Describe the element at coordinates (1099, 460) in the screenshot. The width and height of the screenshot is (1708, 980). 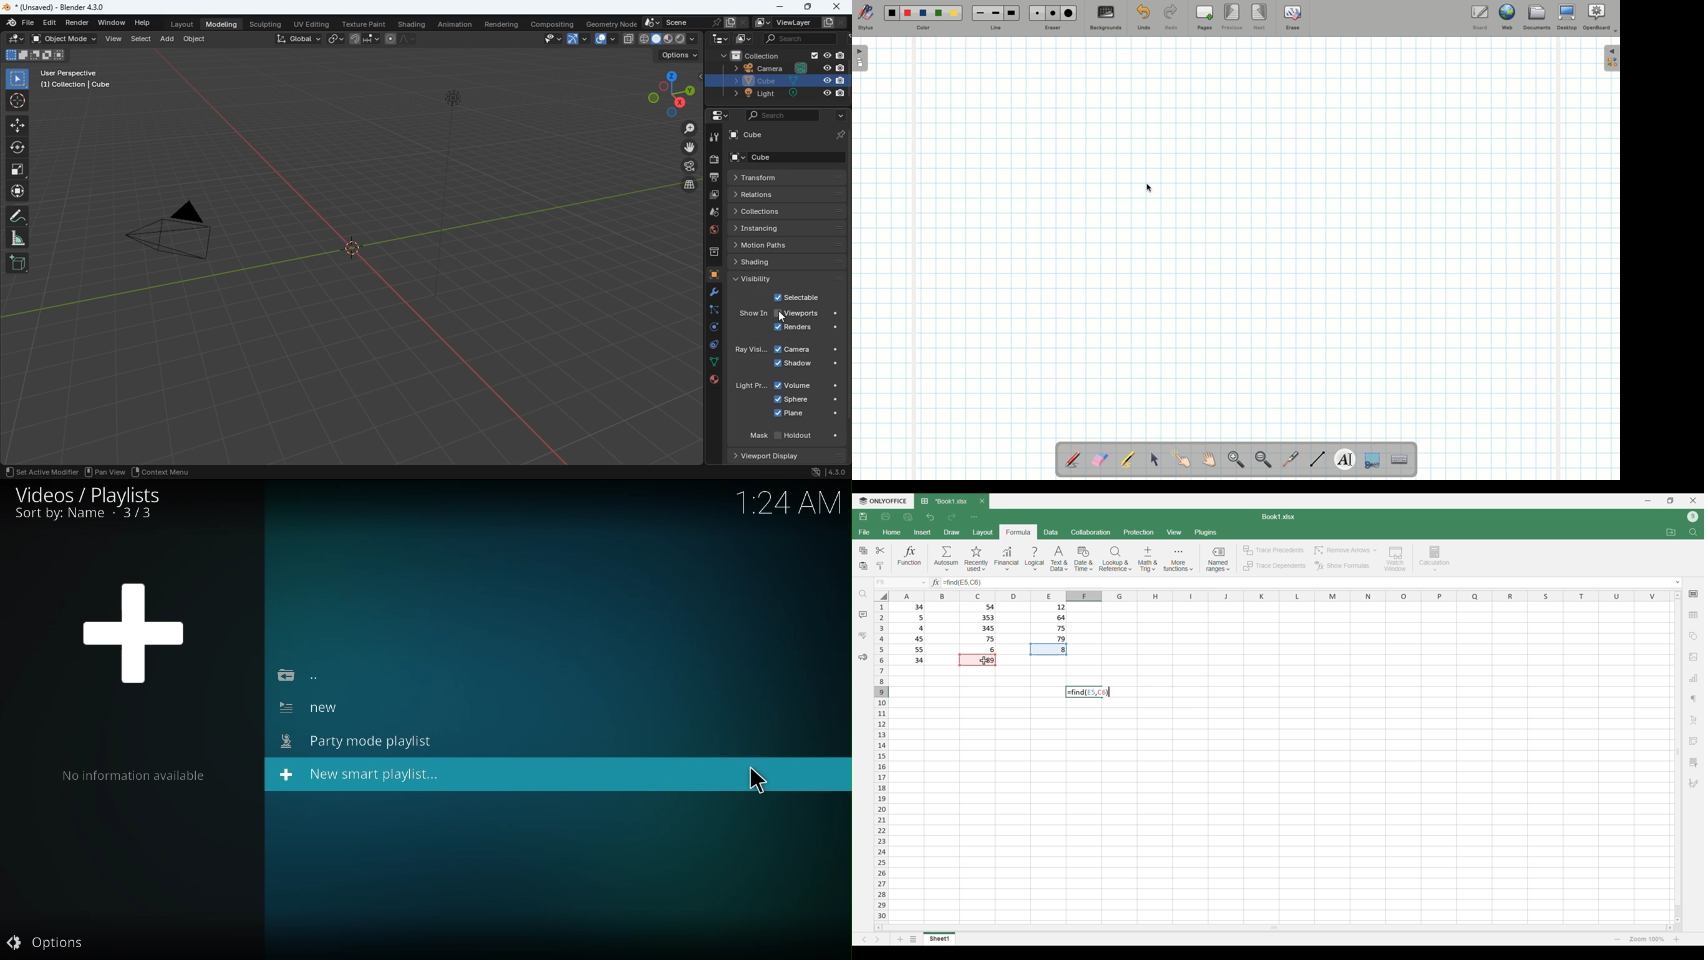
I see `Eraser` at that location.